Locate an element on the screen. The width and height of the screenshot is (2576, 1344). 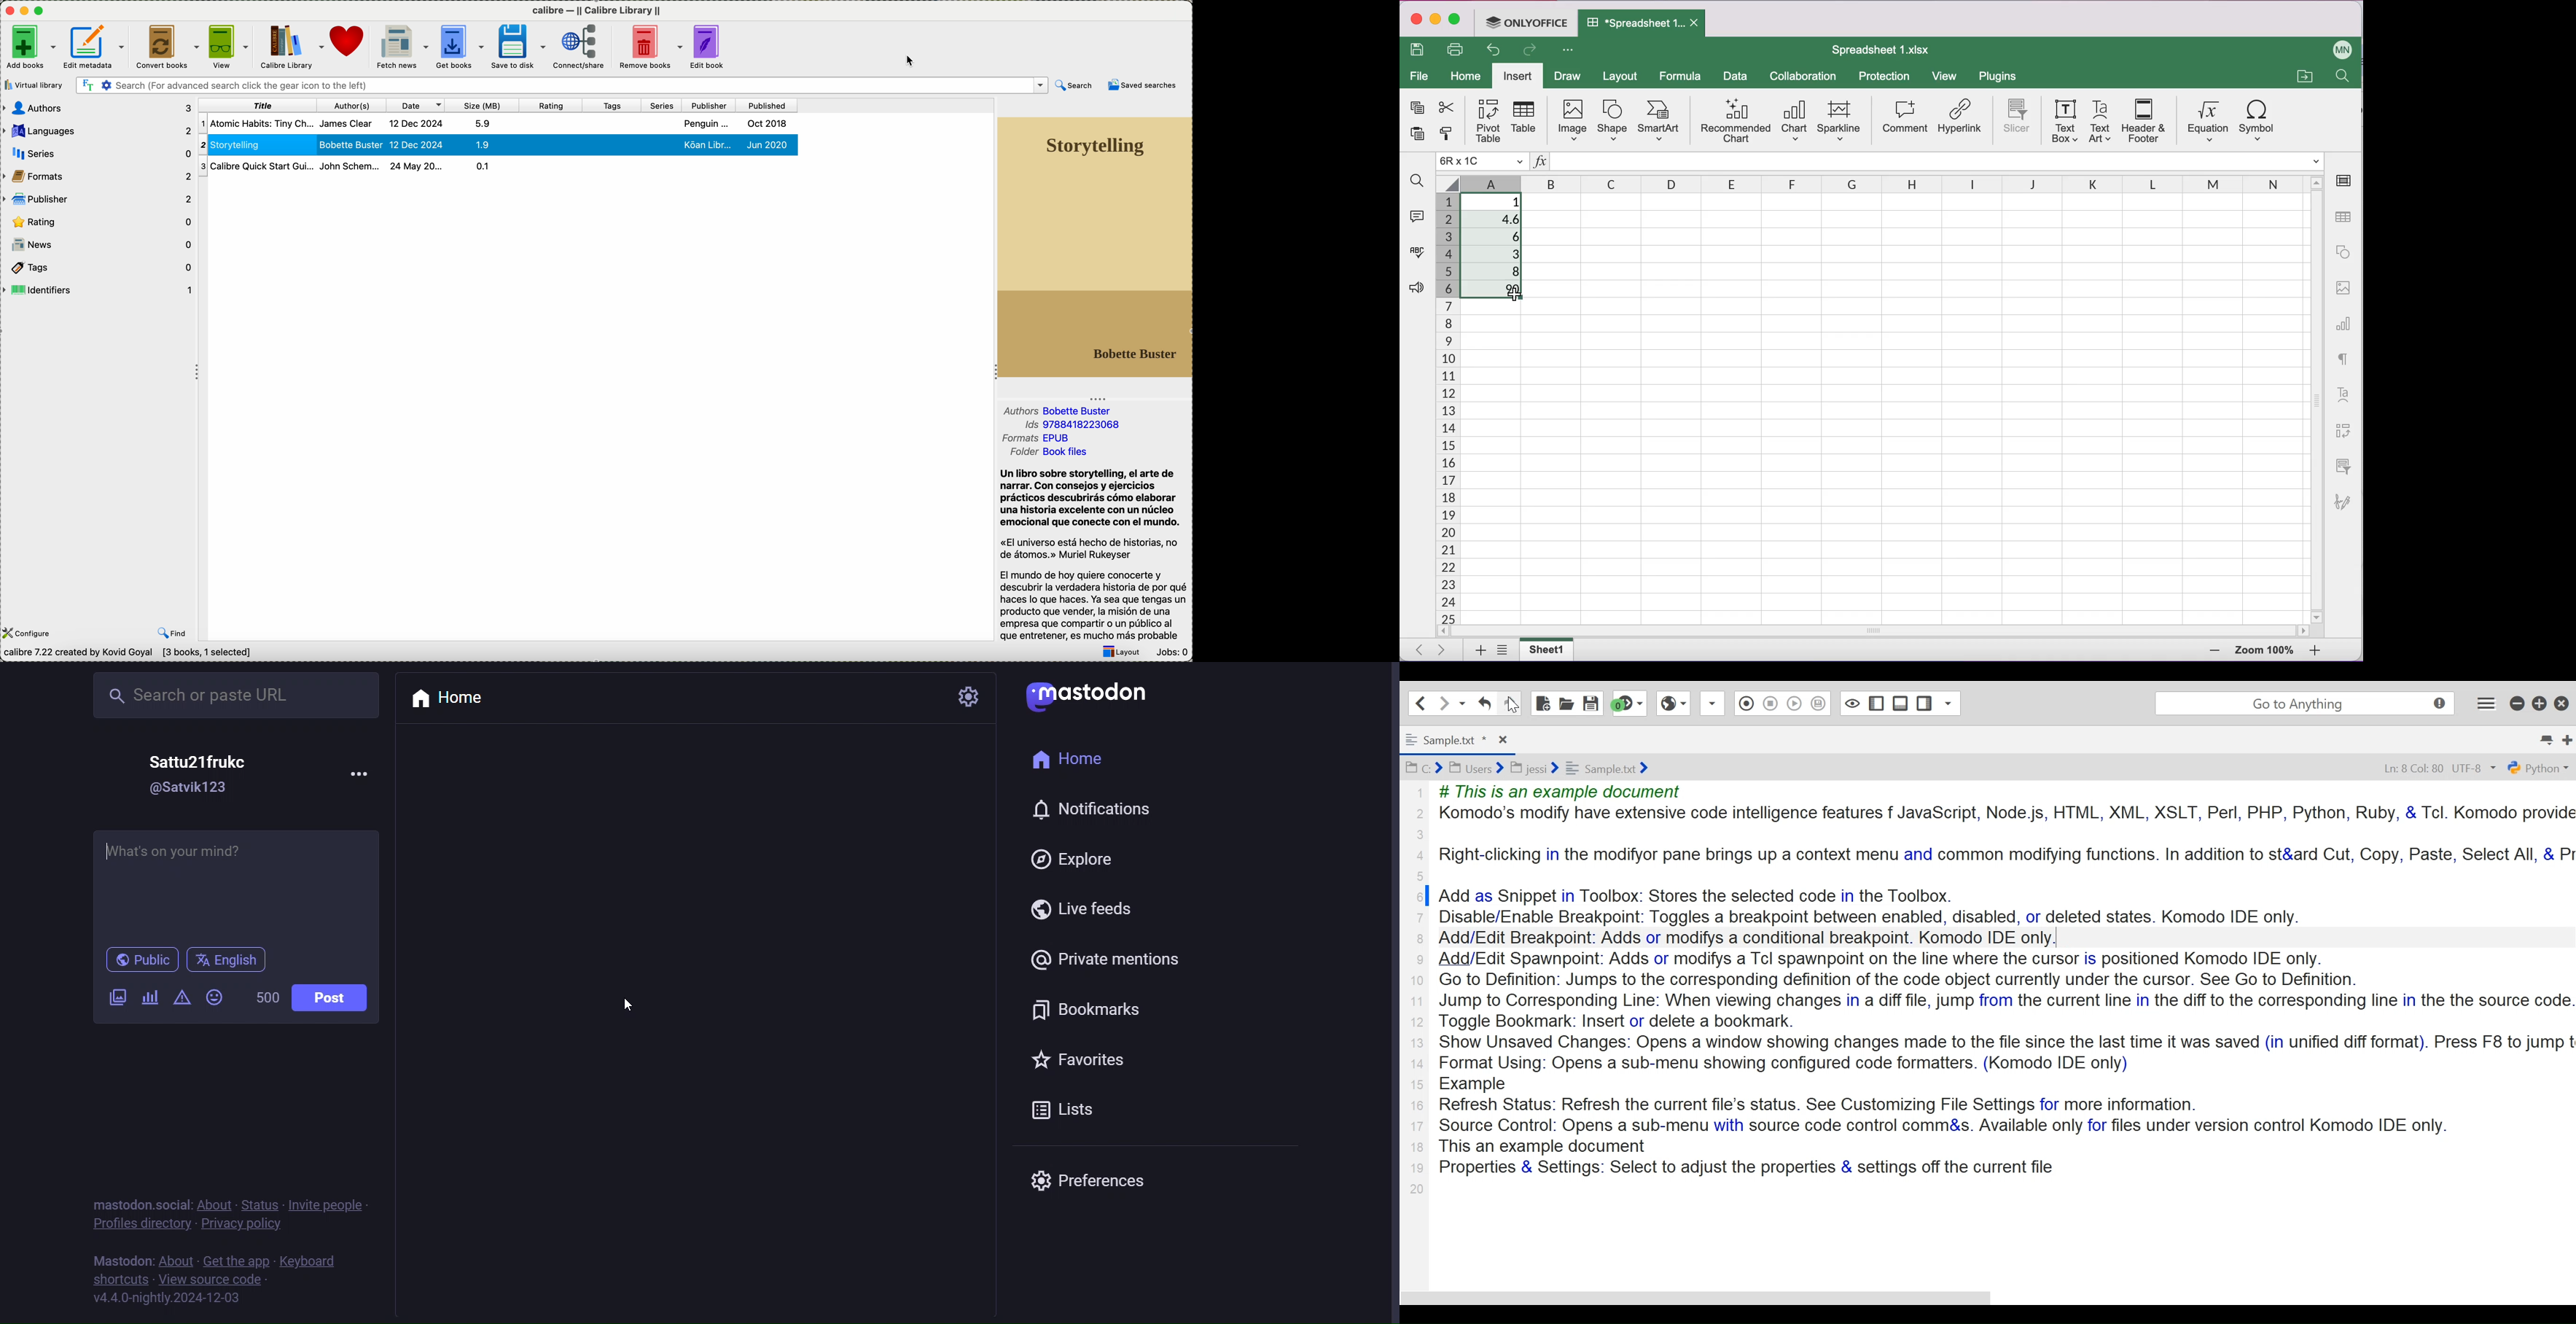
smart art is located at coordinates (1660, 120).